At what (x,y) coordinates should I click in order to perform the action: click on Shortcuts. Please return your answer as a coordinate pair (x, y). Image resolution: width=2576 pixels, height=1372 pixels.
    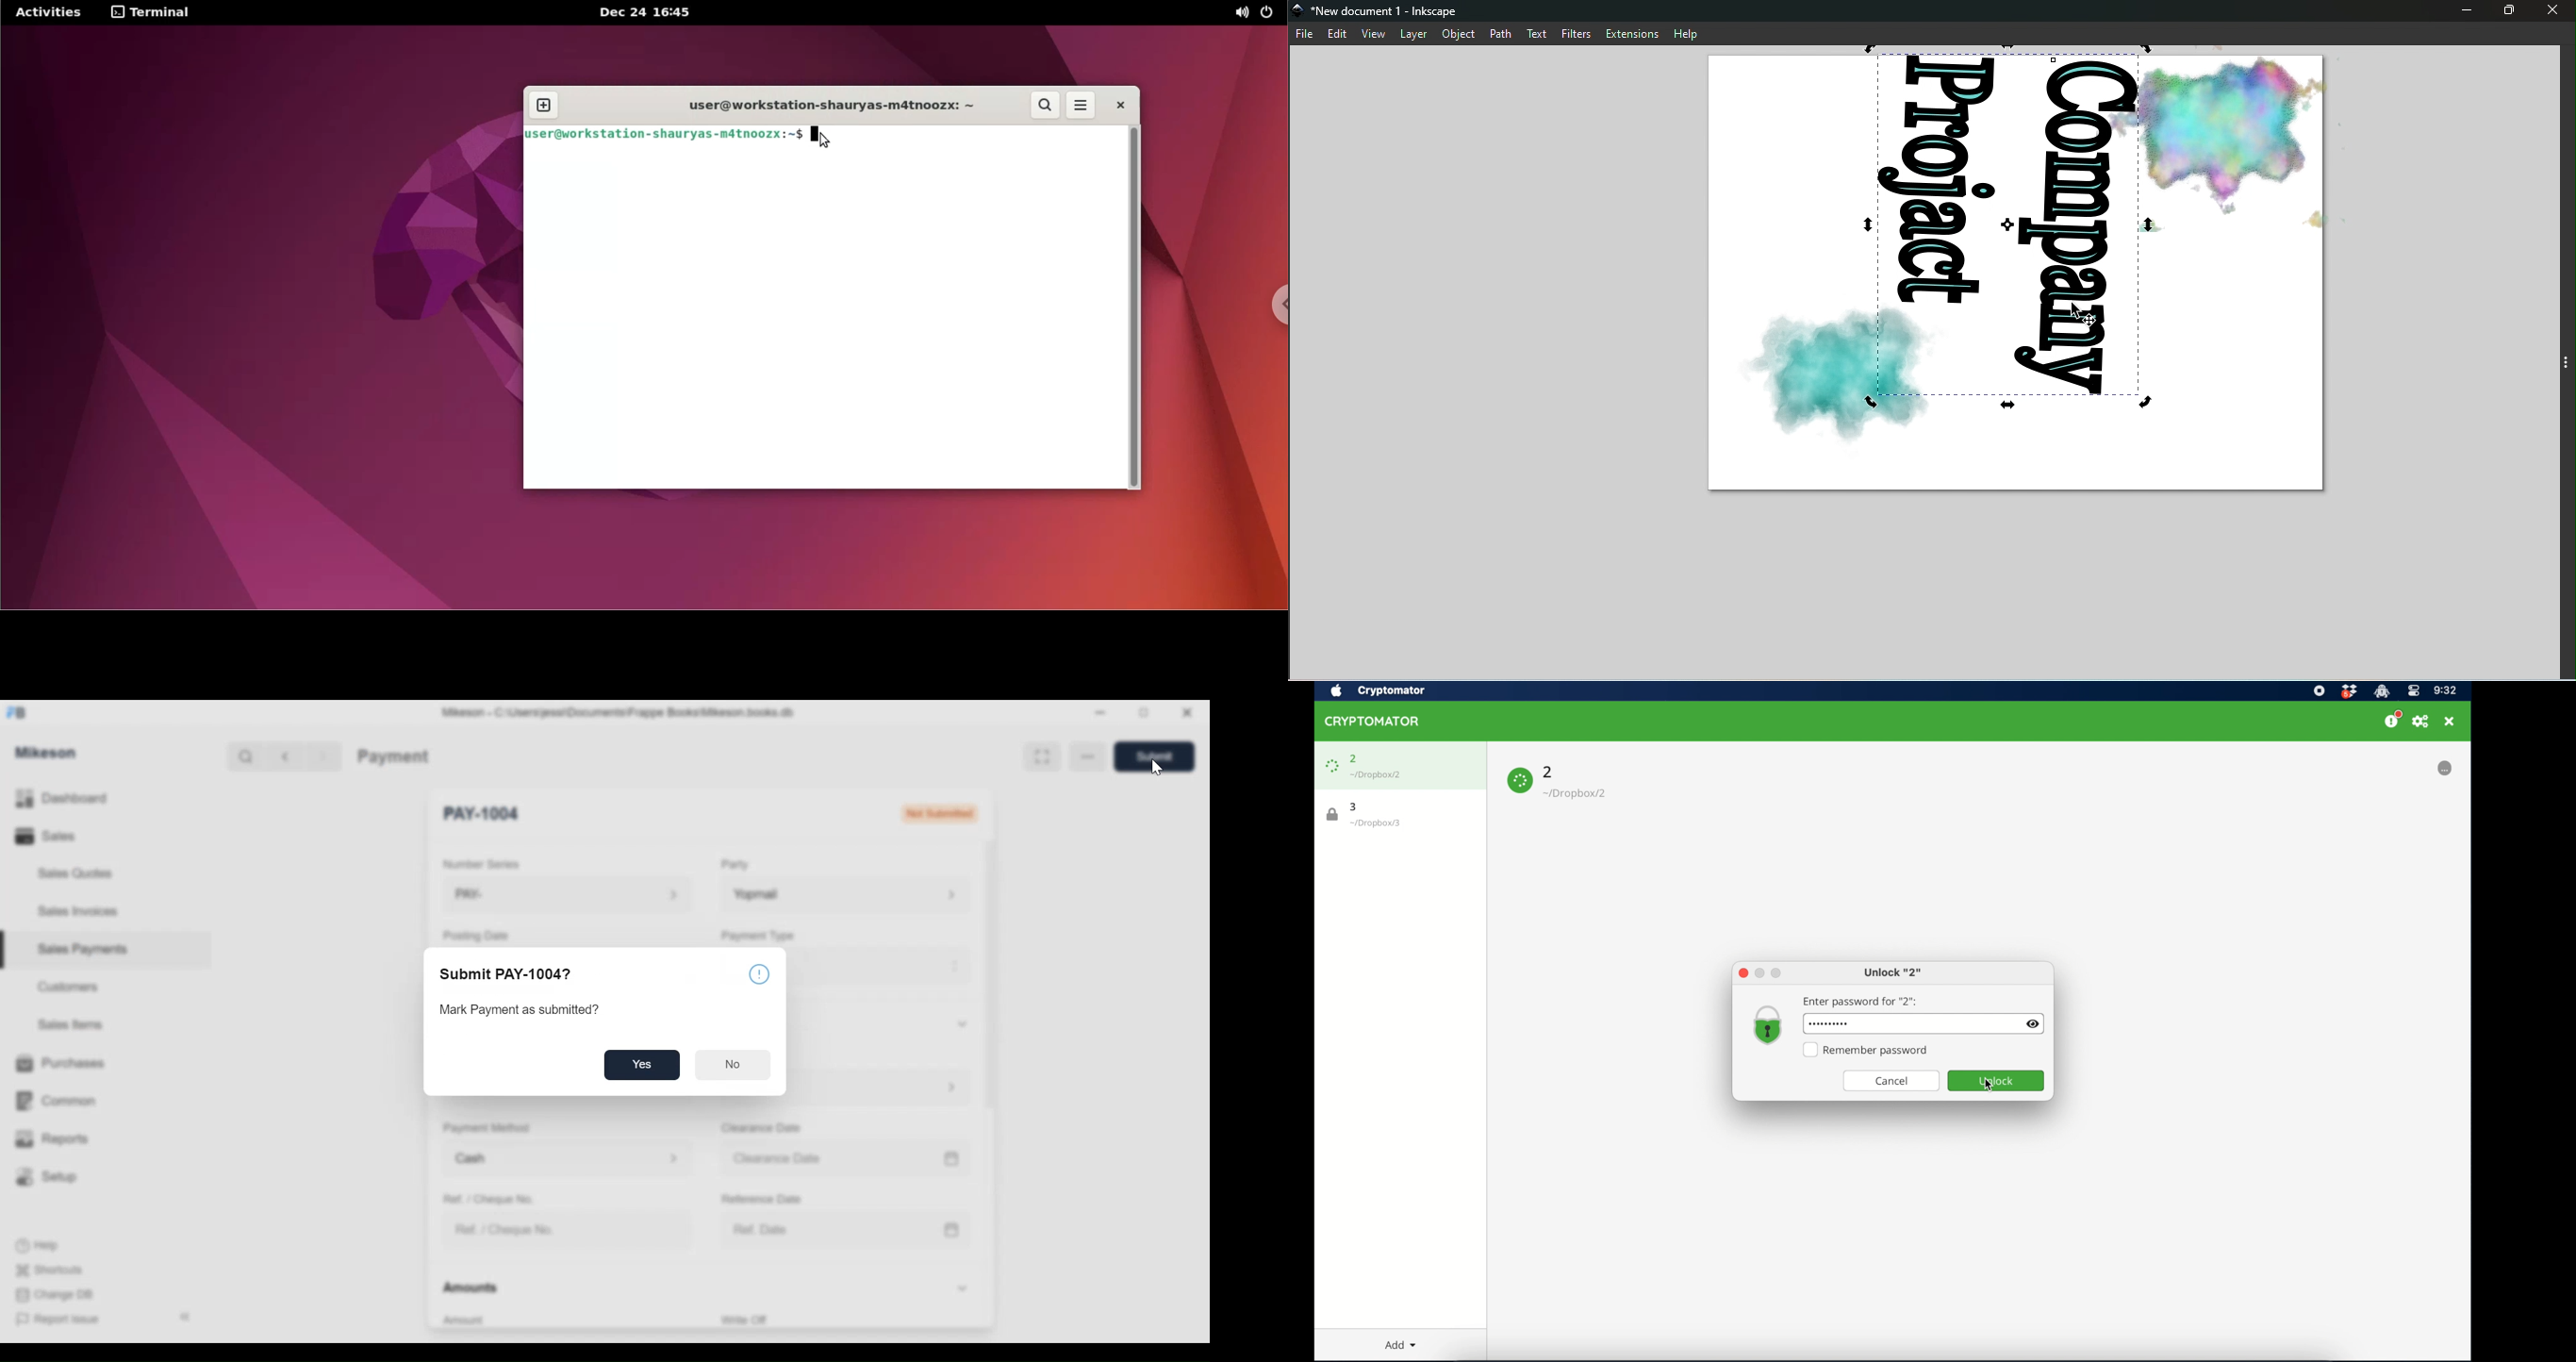
    Looking at the image, I should click on (55, 1267).